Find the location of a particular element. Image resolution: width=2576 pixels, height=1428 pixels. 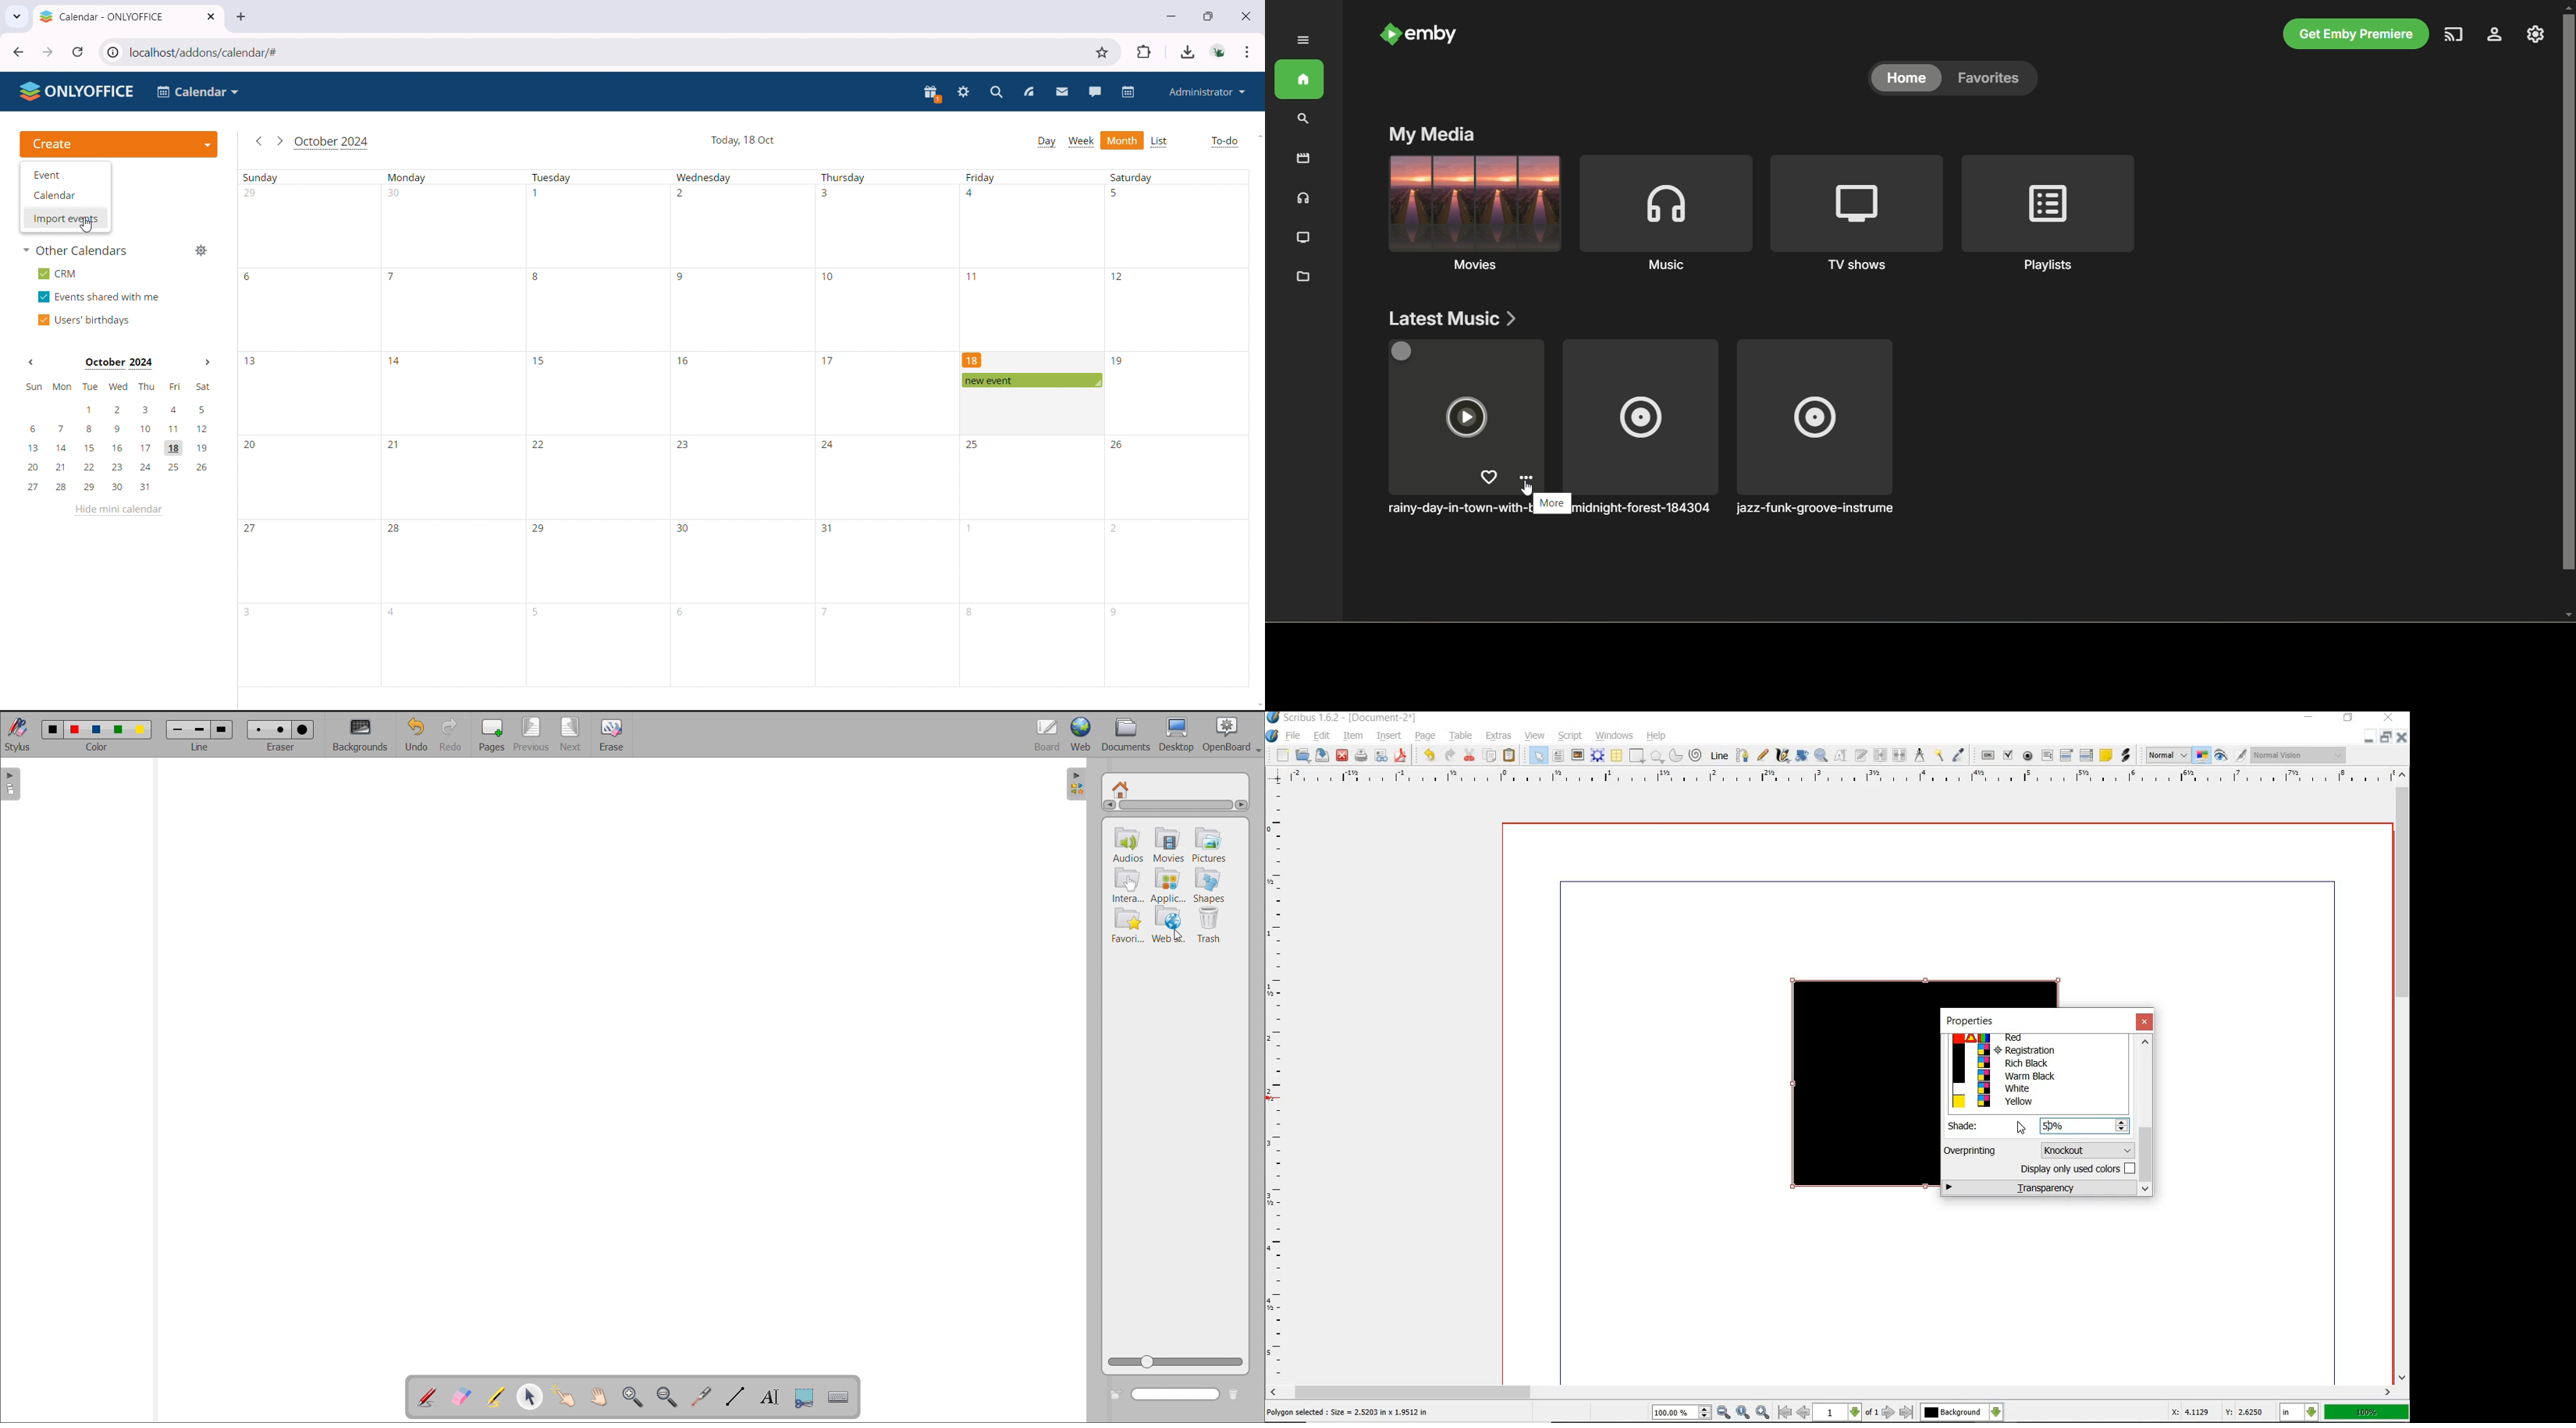

add annotation is located at coordinates (427, 1397).